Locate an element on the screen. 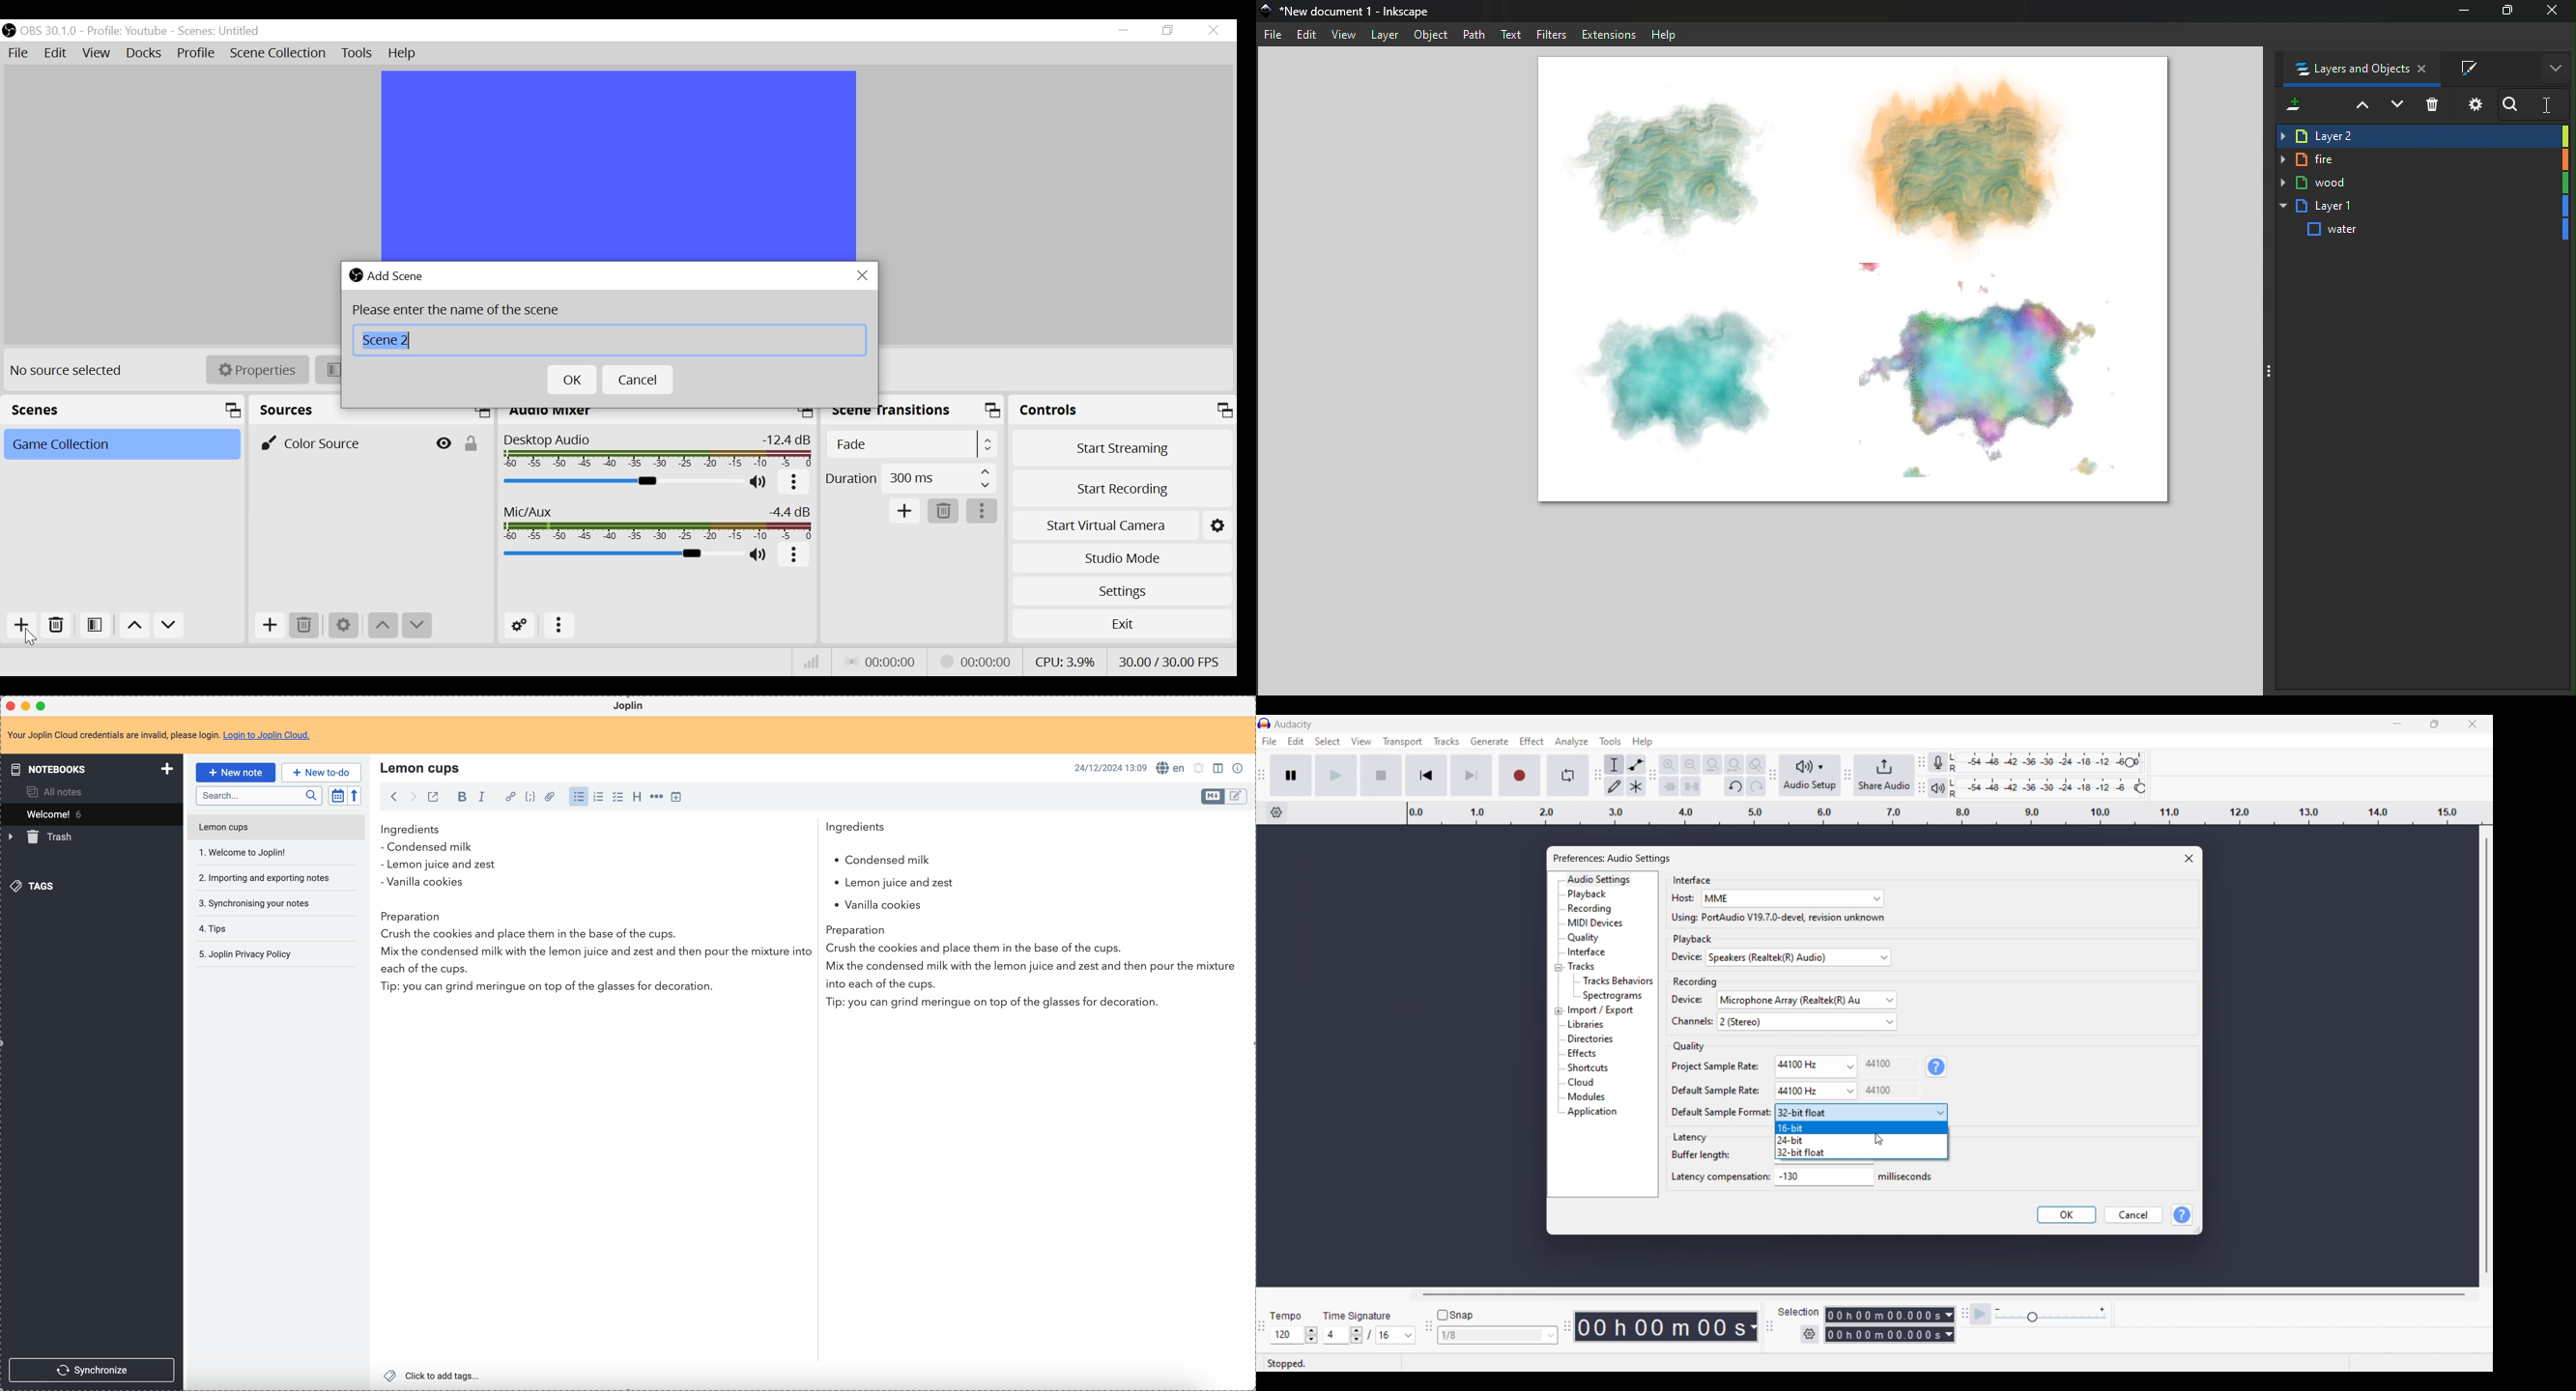 Image resolution: width=2576 pixels, height=1400 pixels. maximize is located at coordinates (43, 706).